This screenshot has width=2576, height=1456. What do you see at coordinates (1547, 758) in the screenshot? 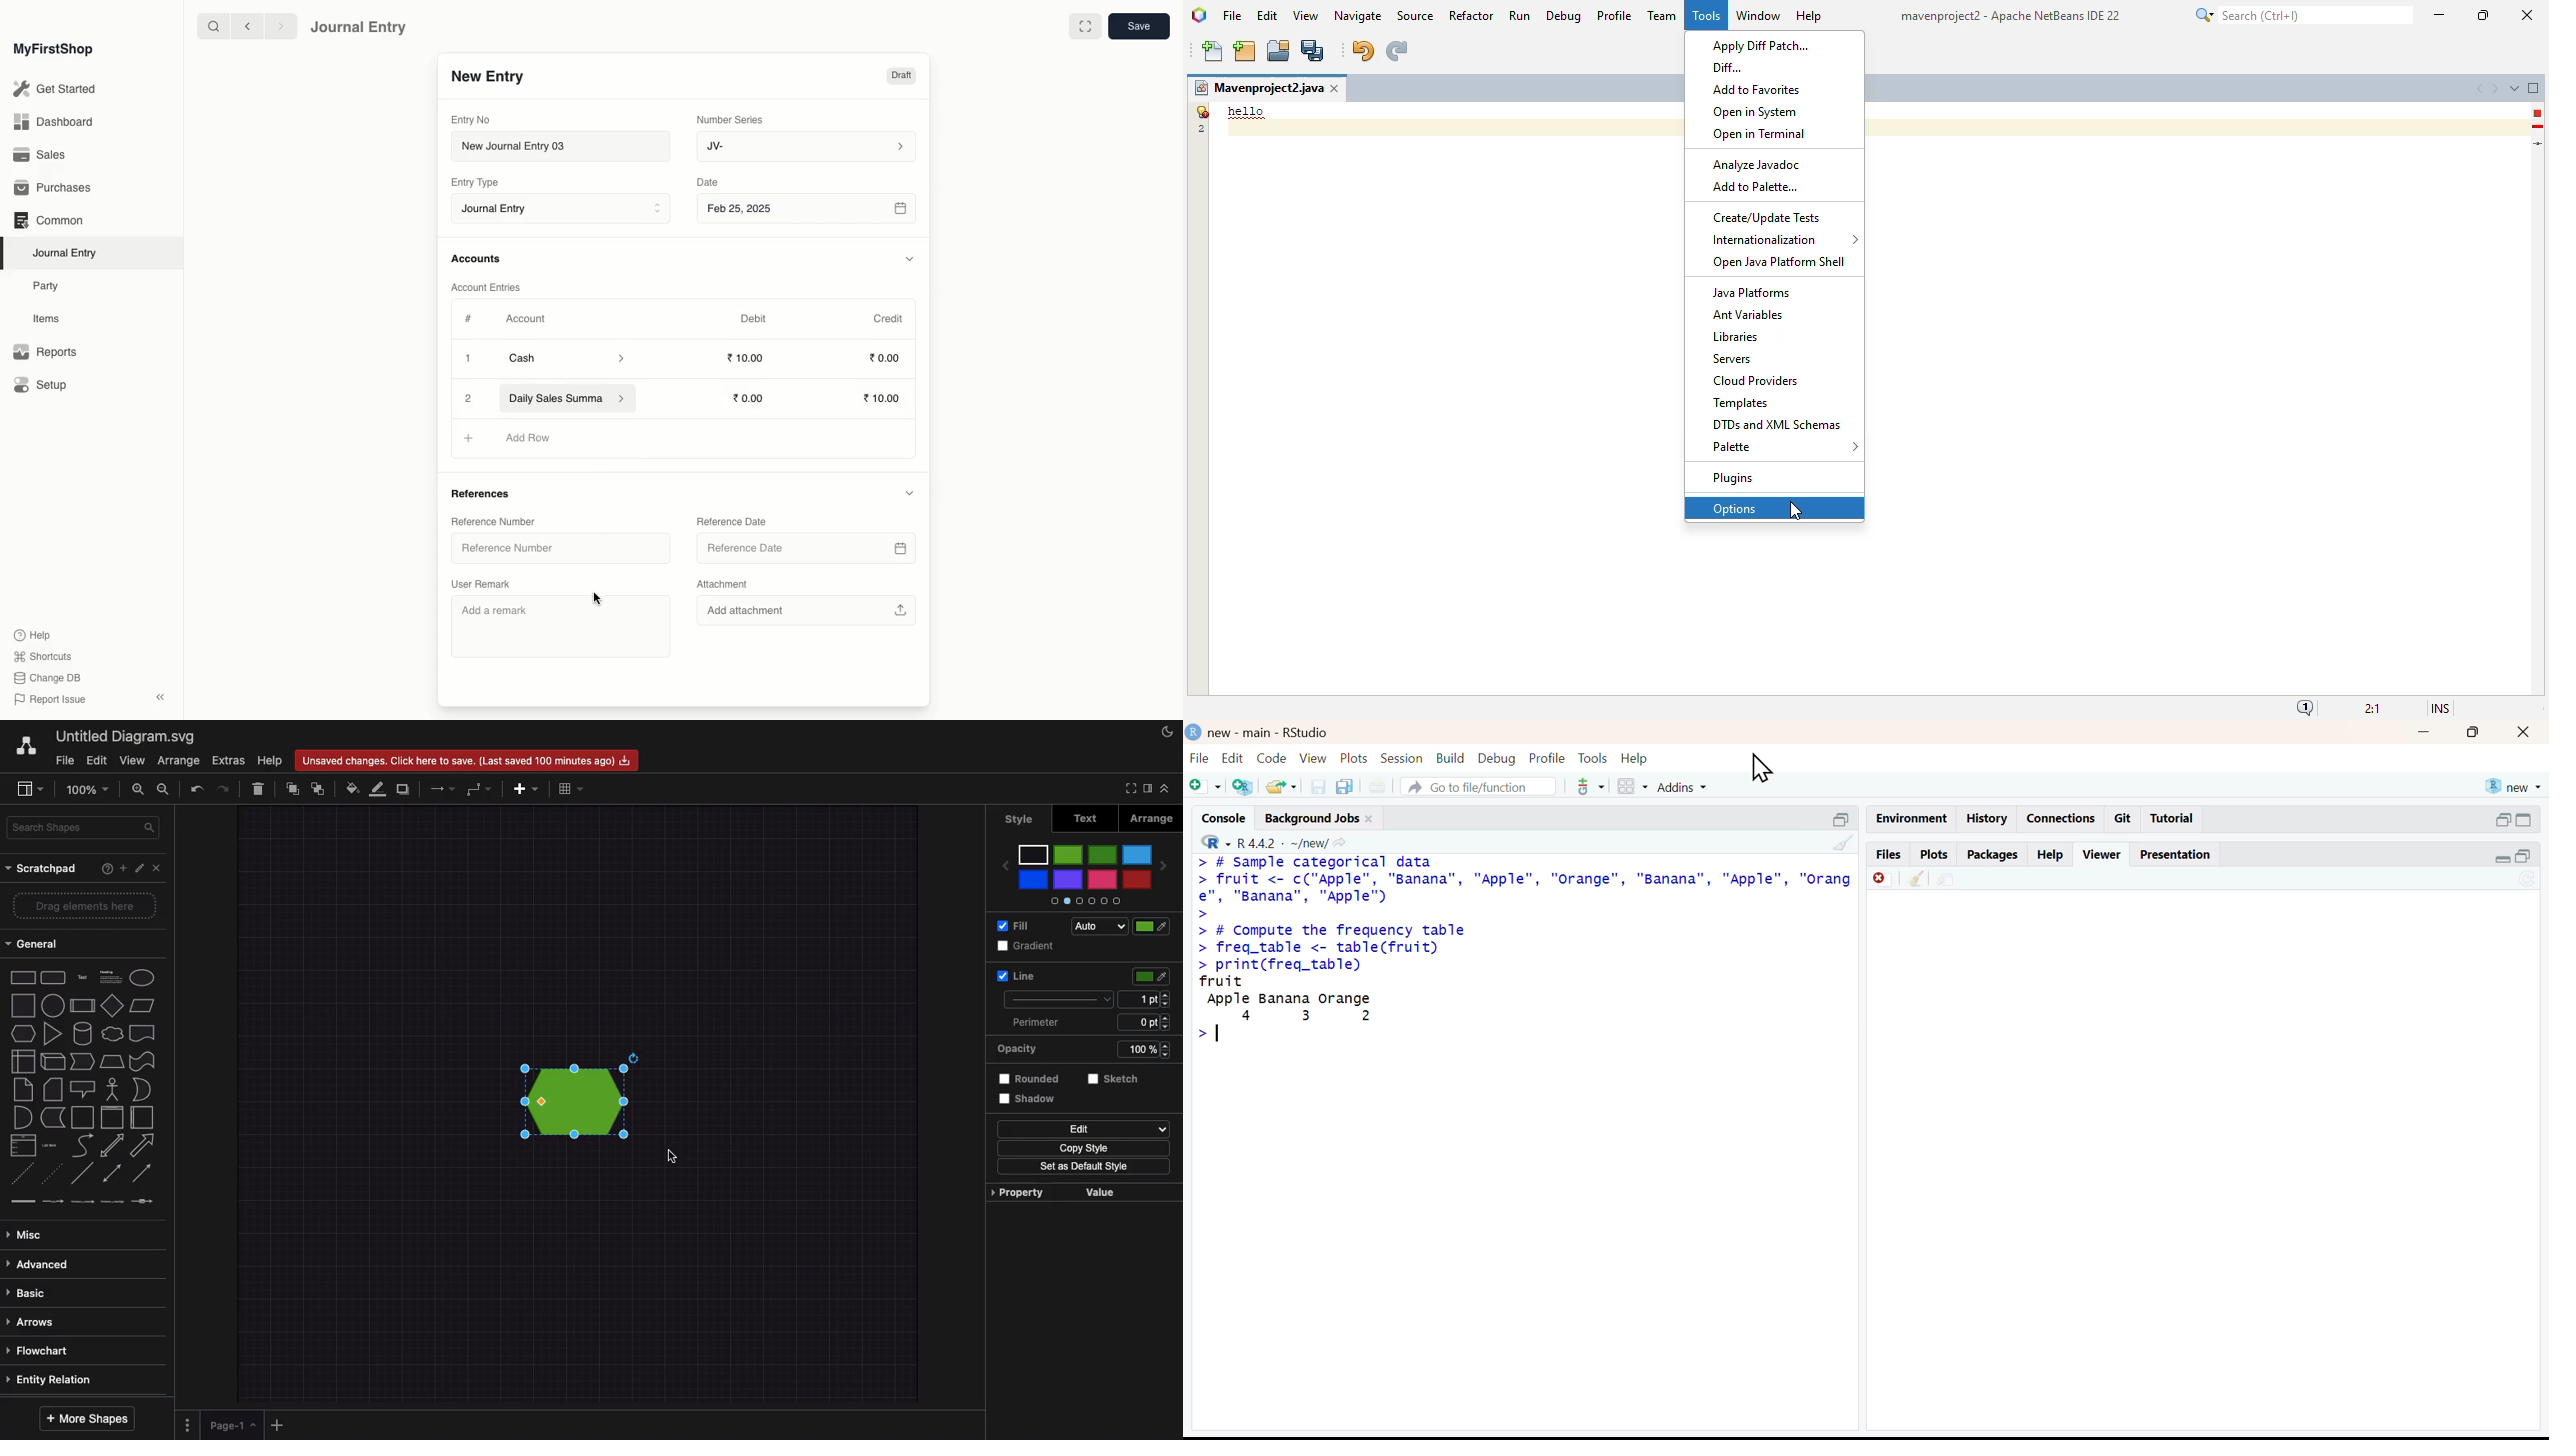
I see `profile` at bounding box center [1547, 758].